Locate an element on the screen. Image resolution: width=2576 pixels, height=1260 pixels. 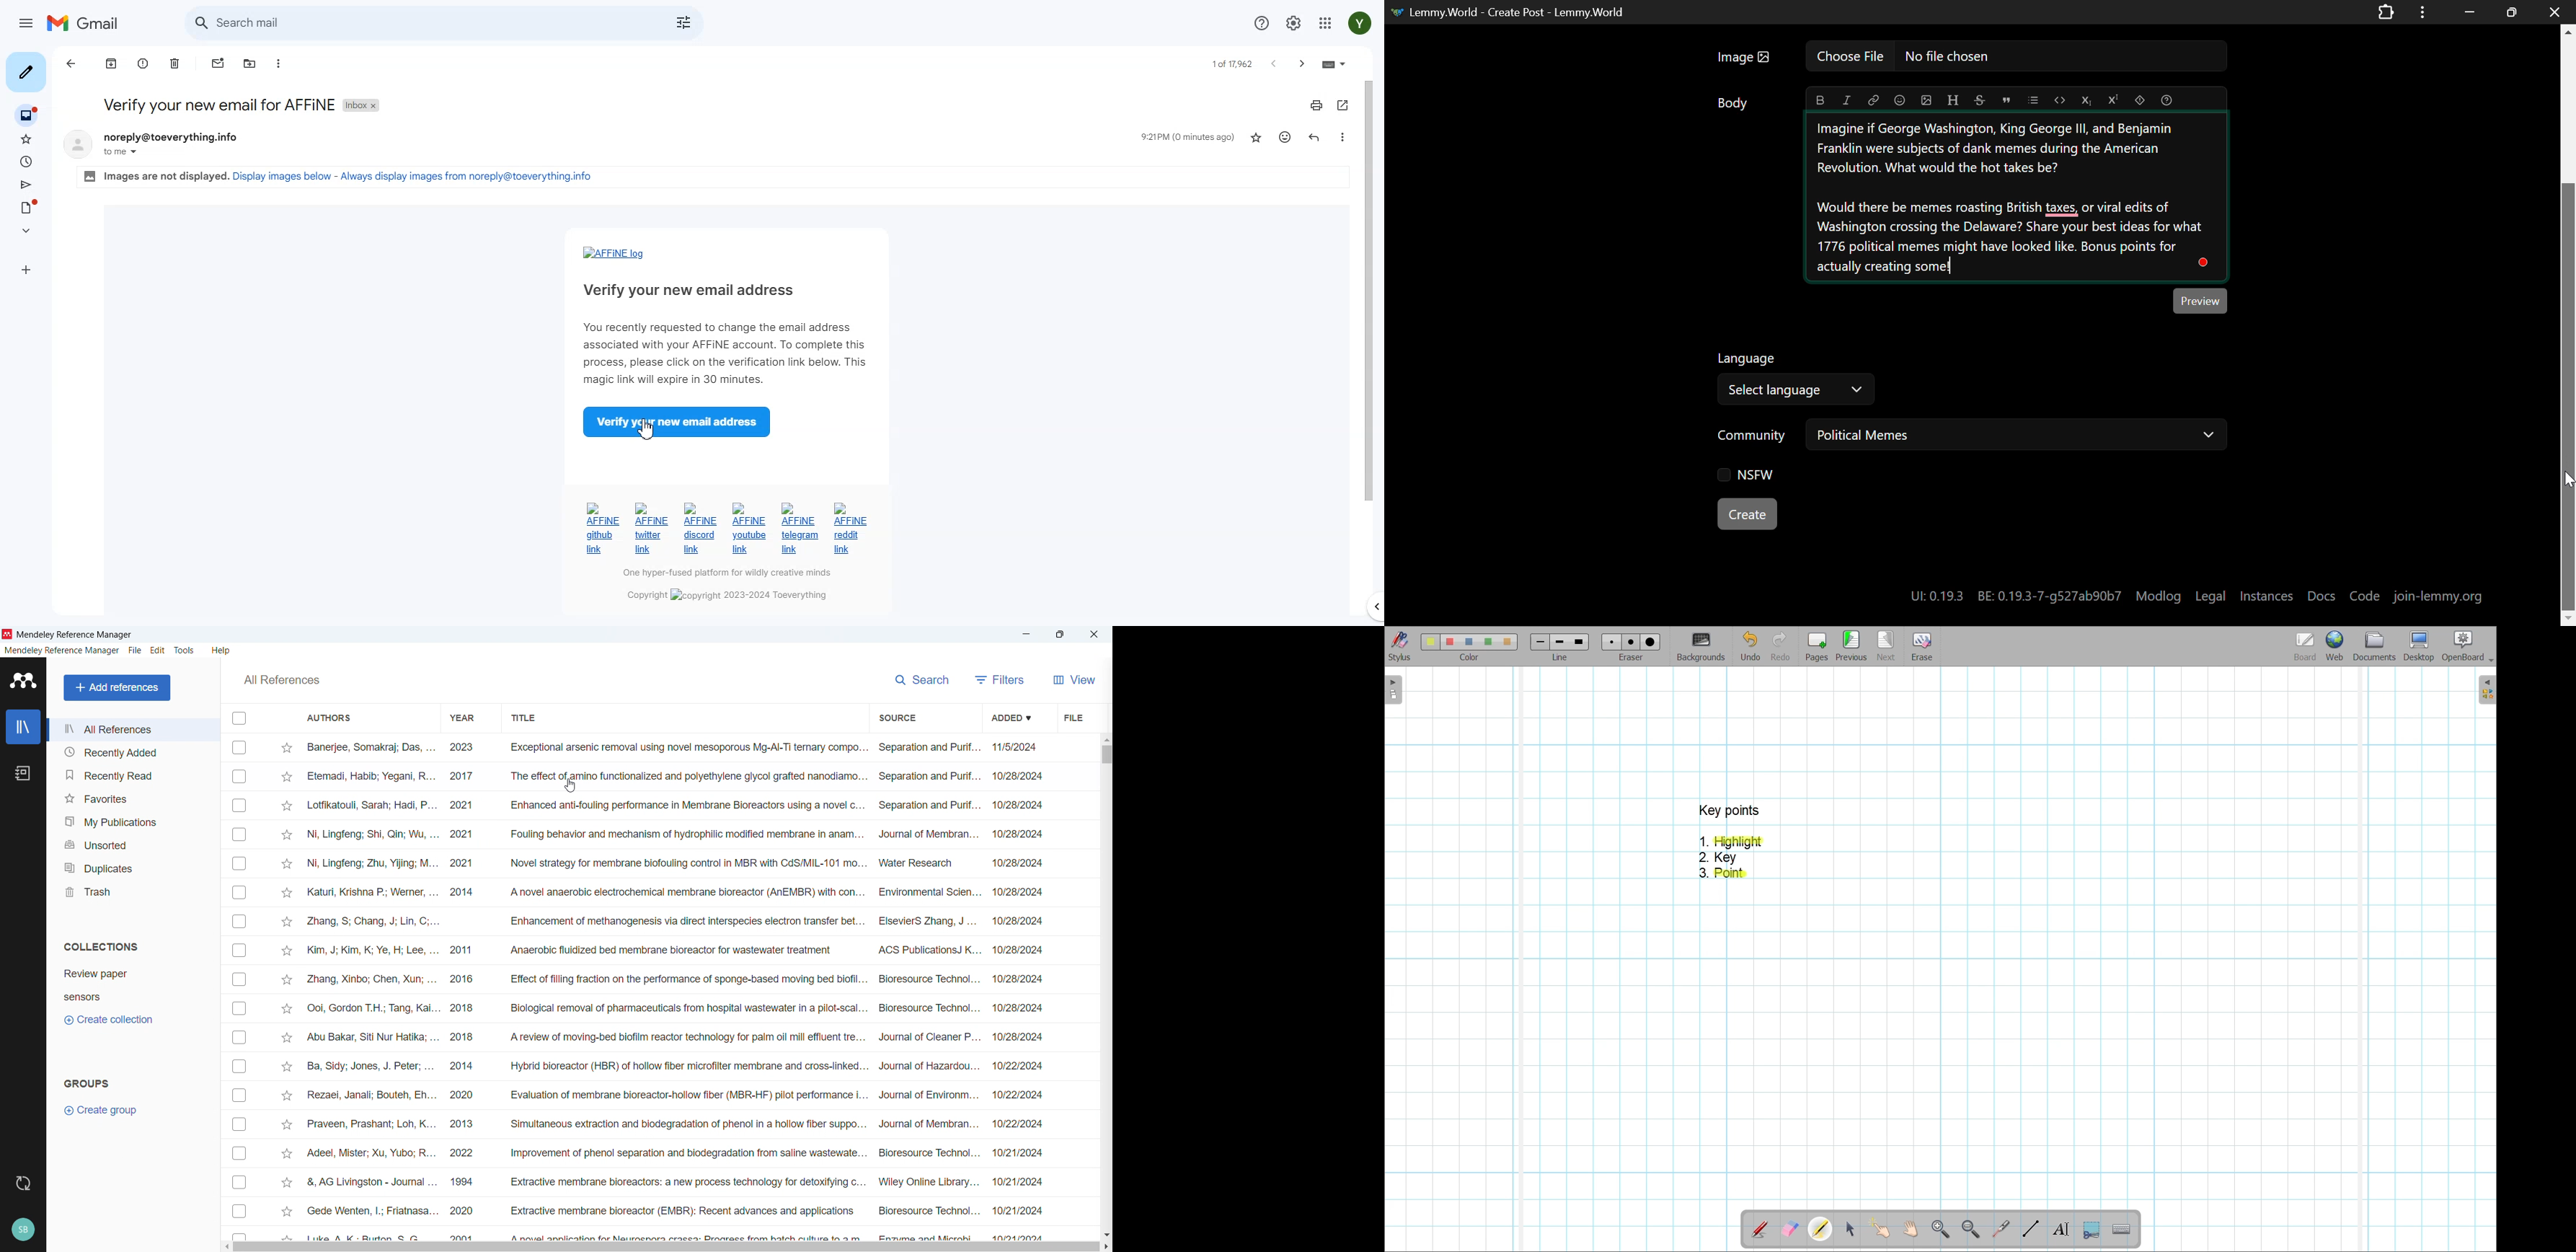
Cursor  is located at coordinates (571, 785).